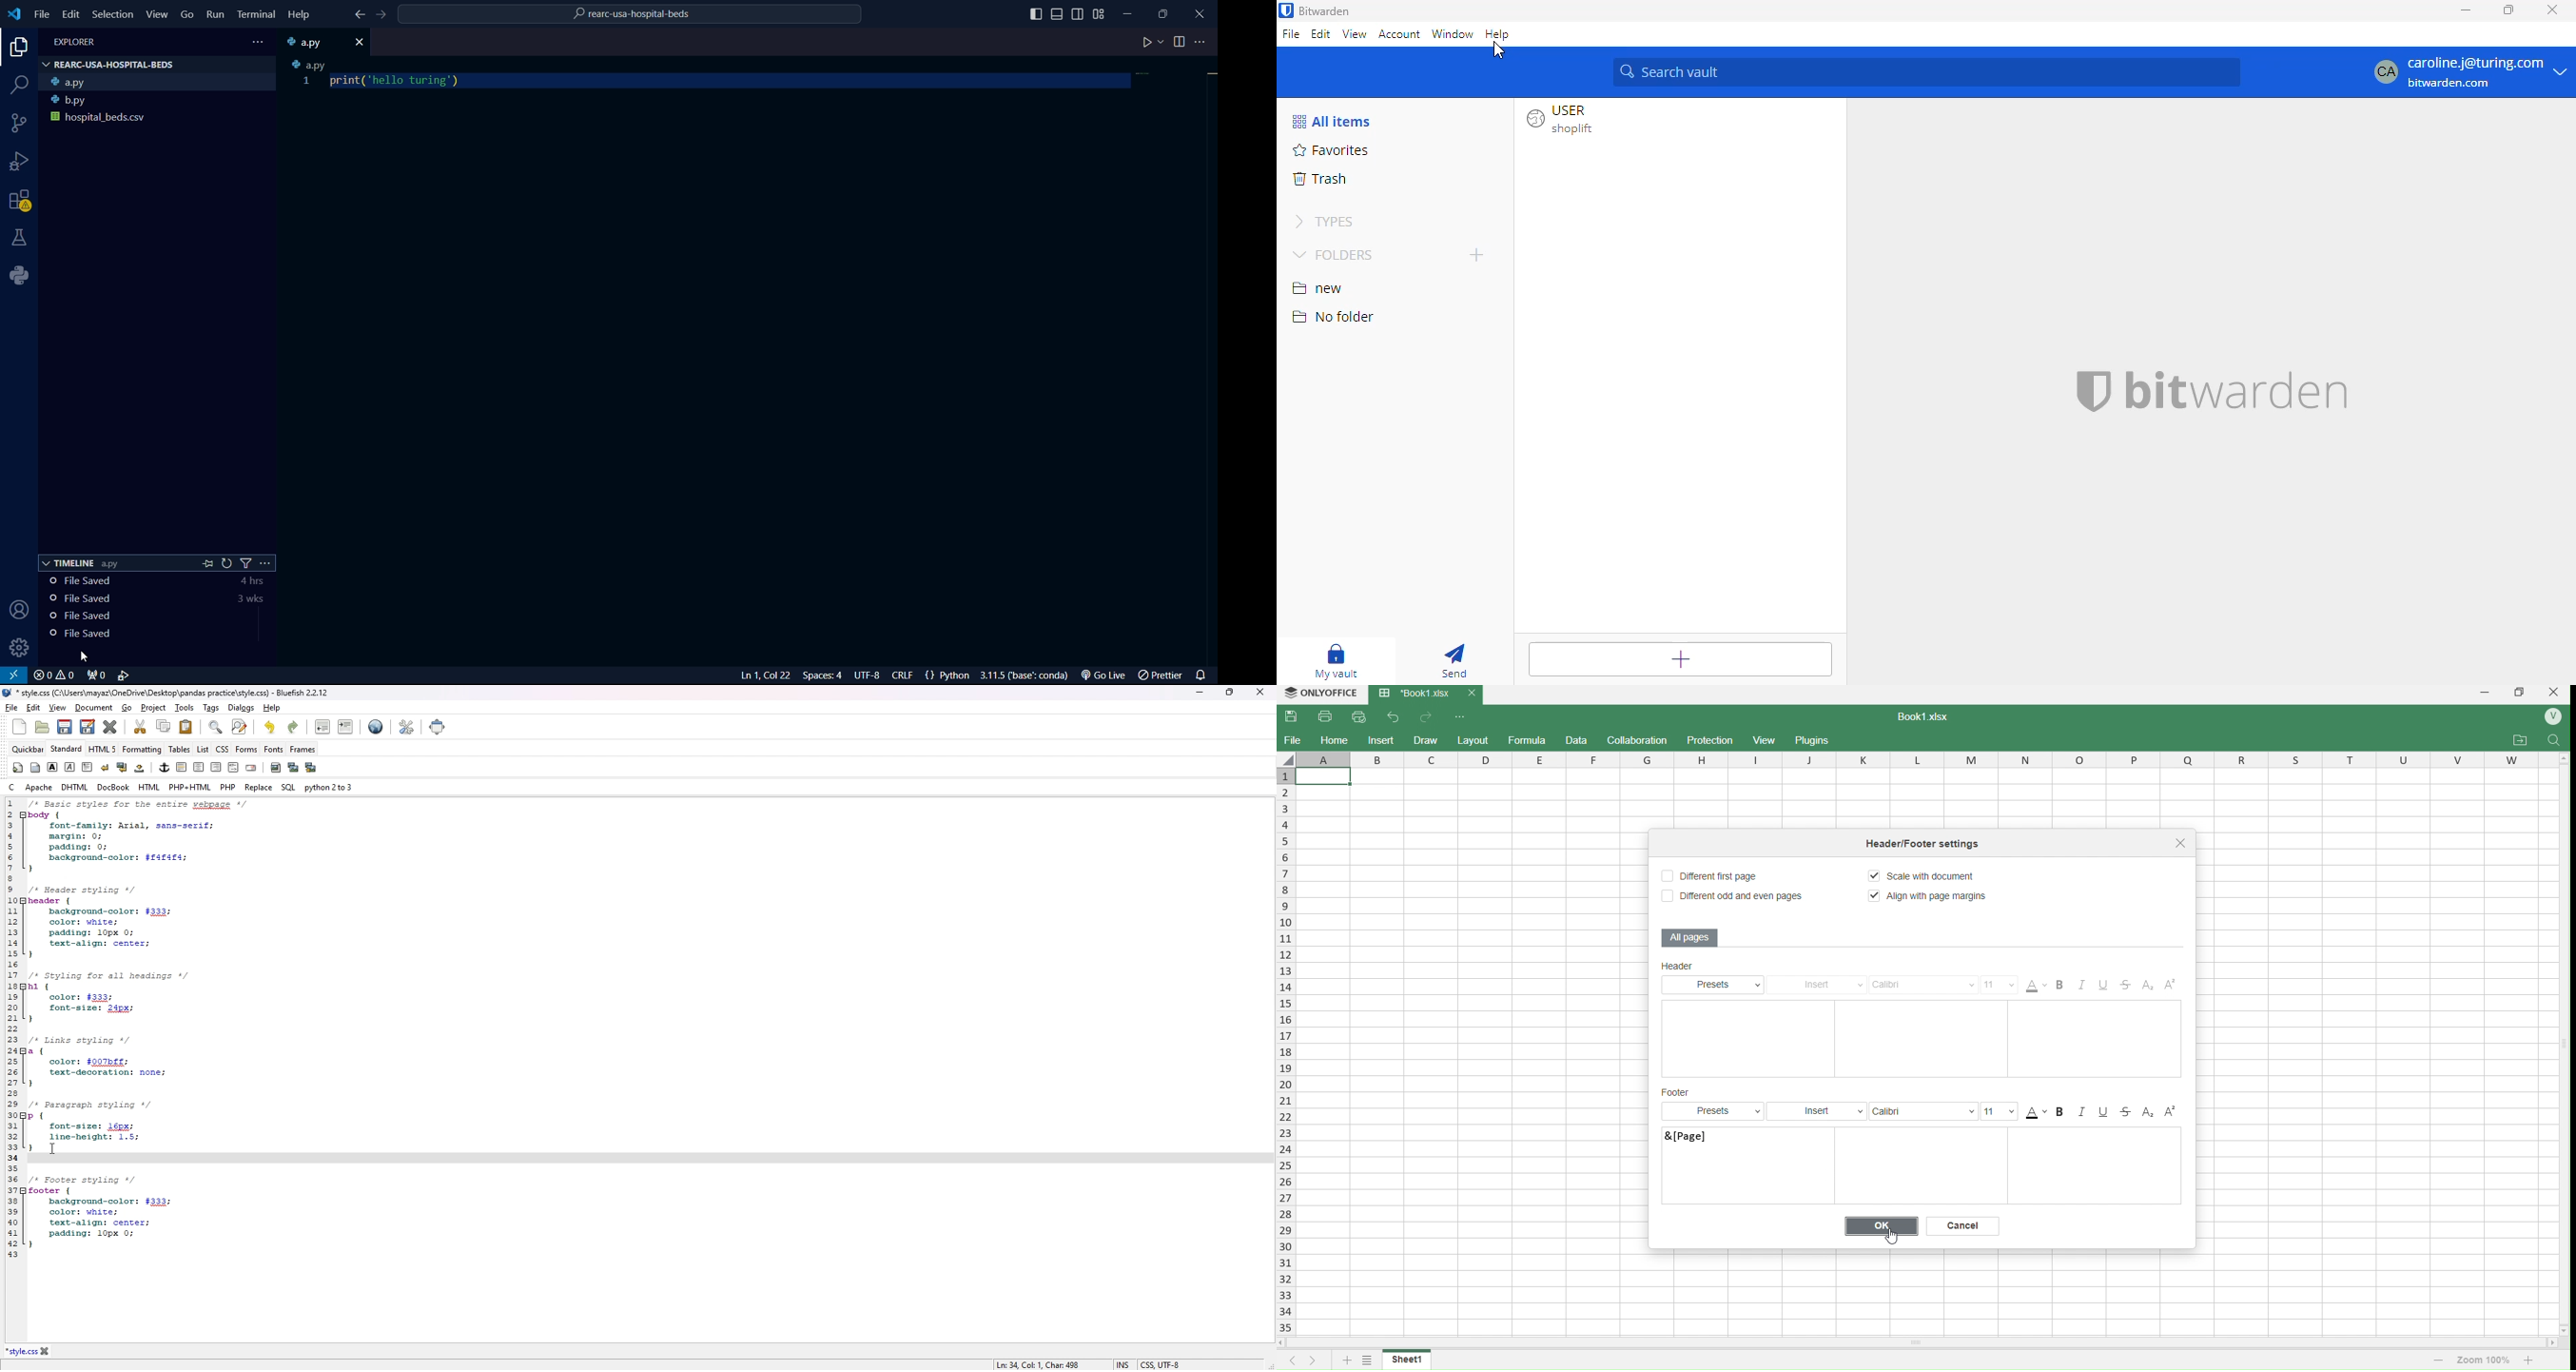 Image resolution: width=2576 pixels, height=1372 pixels. What do you see at coordinates (74, 41) in the screenshot?
I see `file name` at bounding box center [74, 41].